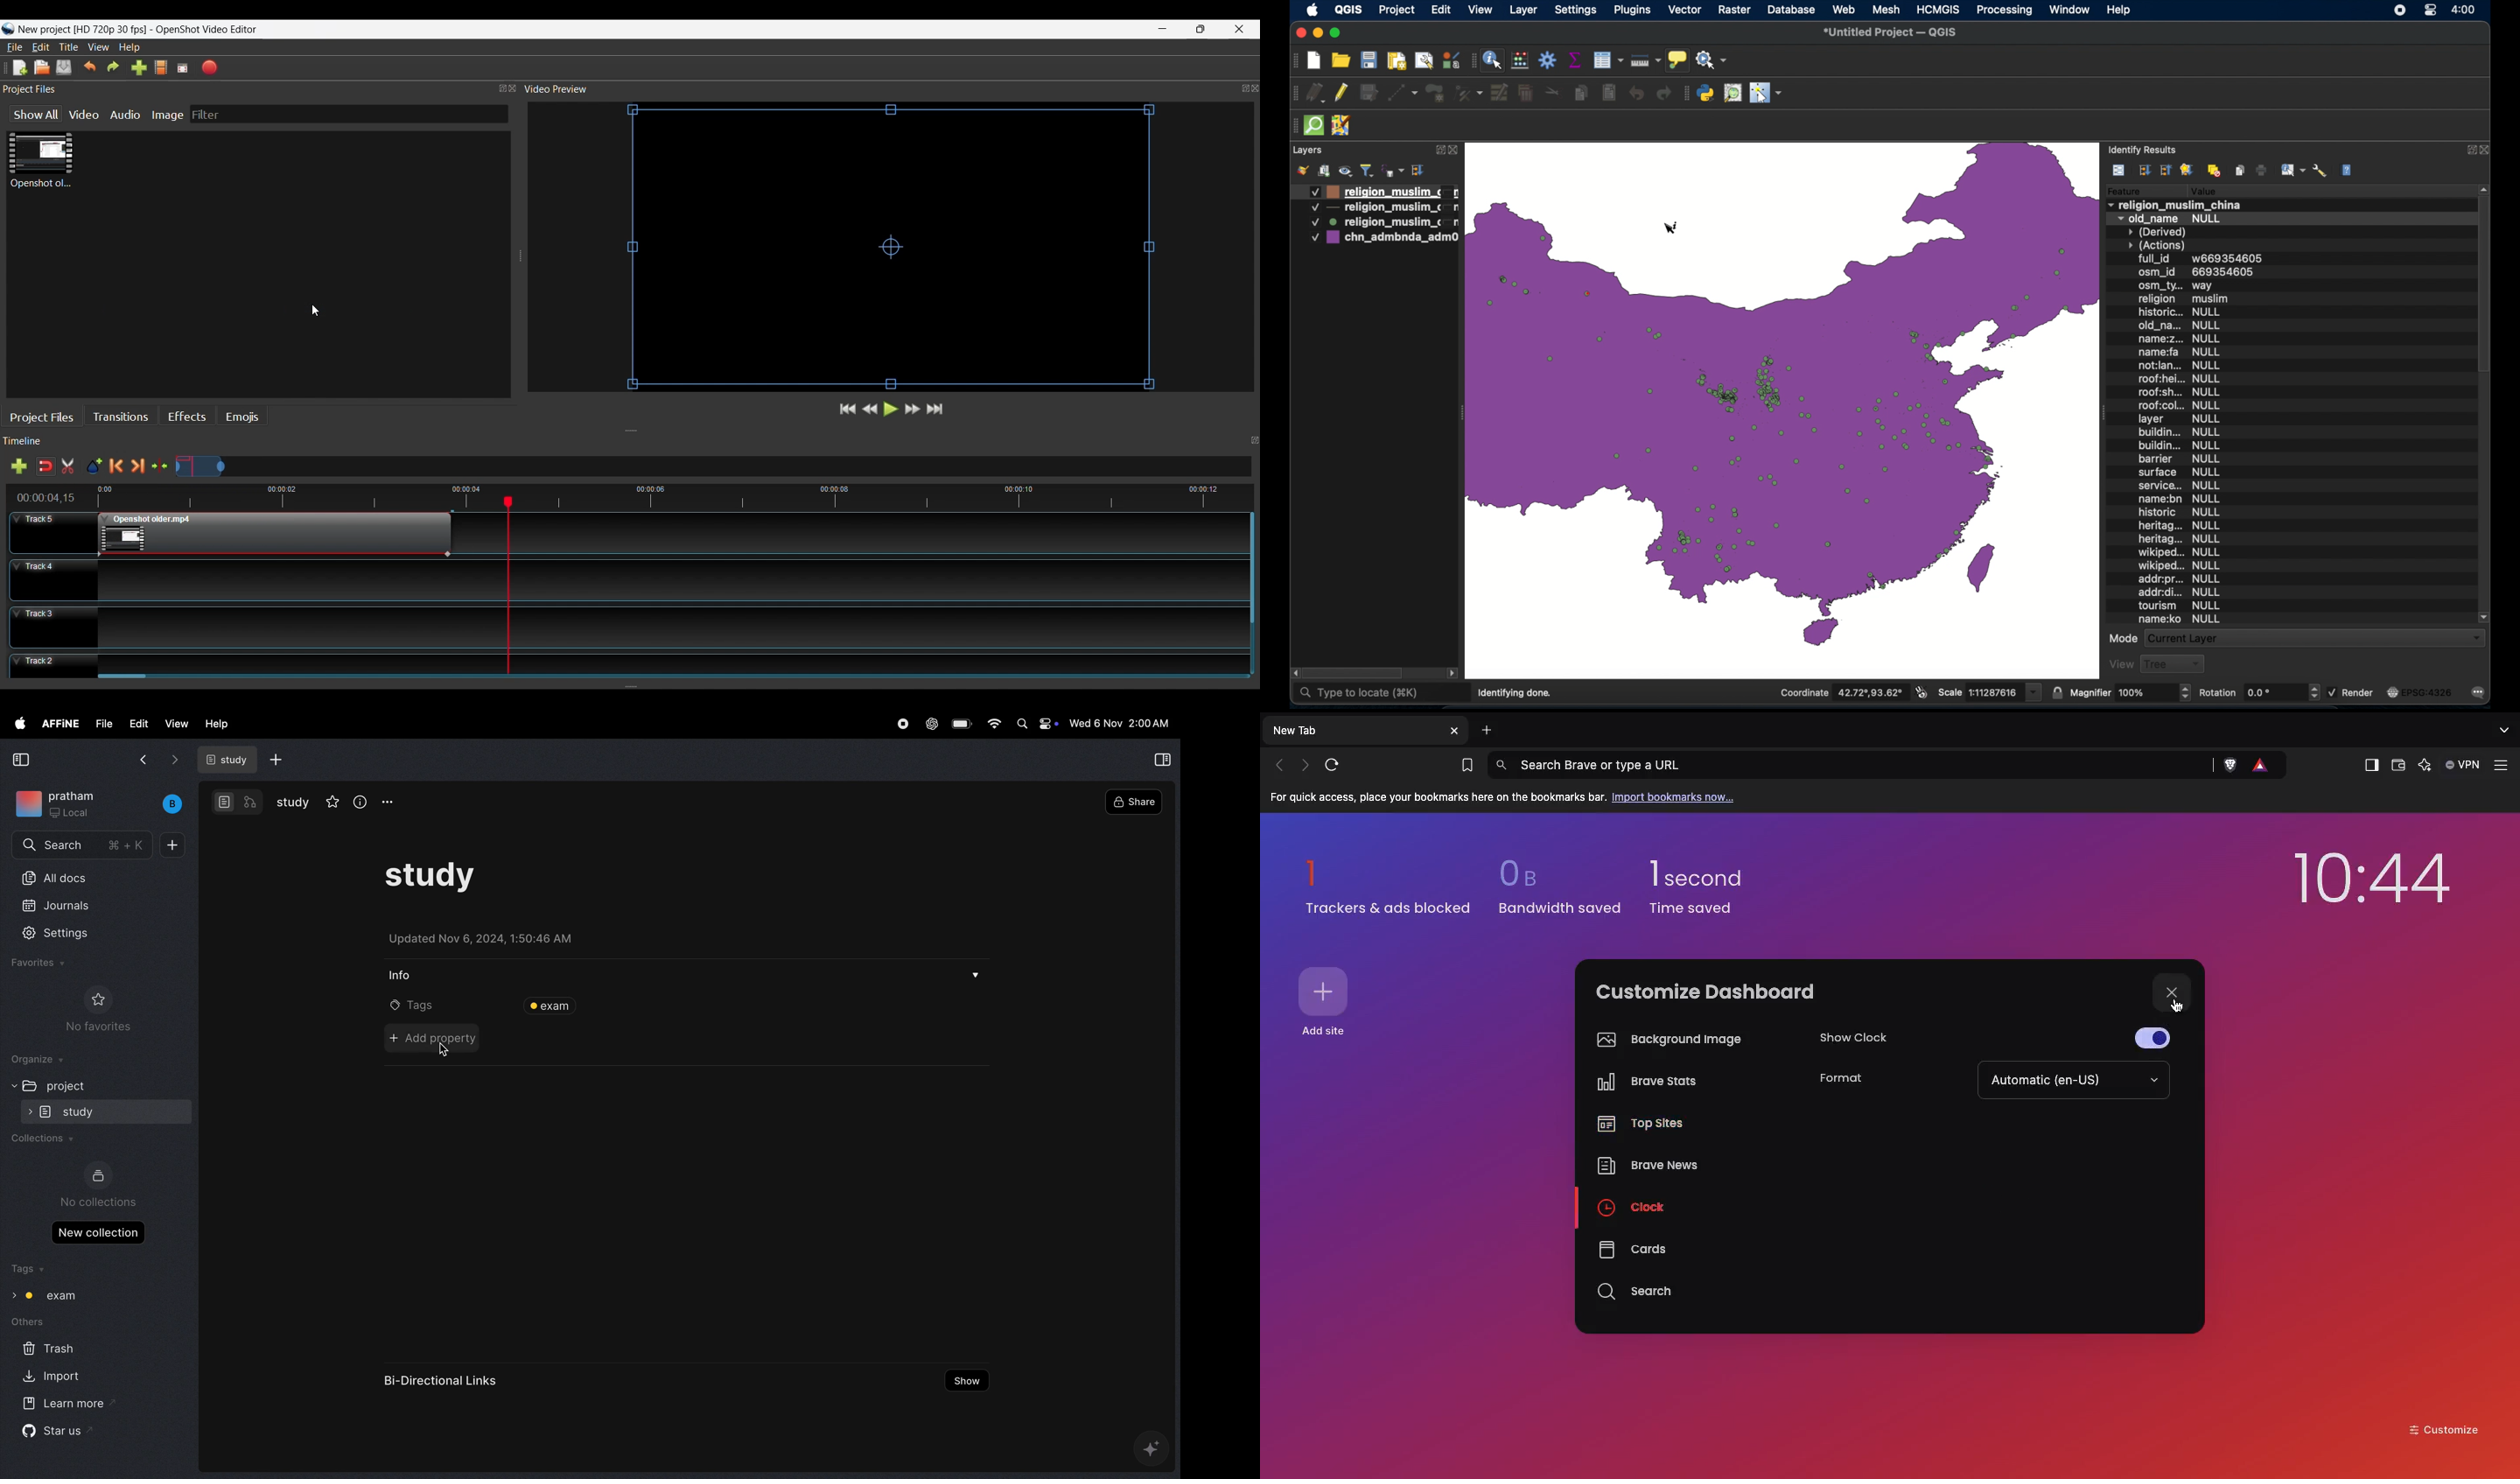 The image size is (2520, 1484). Describe the element at coordinates (1316, 126) in the screenshot. I see `quick osm` at that location.